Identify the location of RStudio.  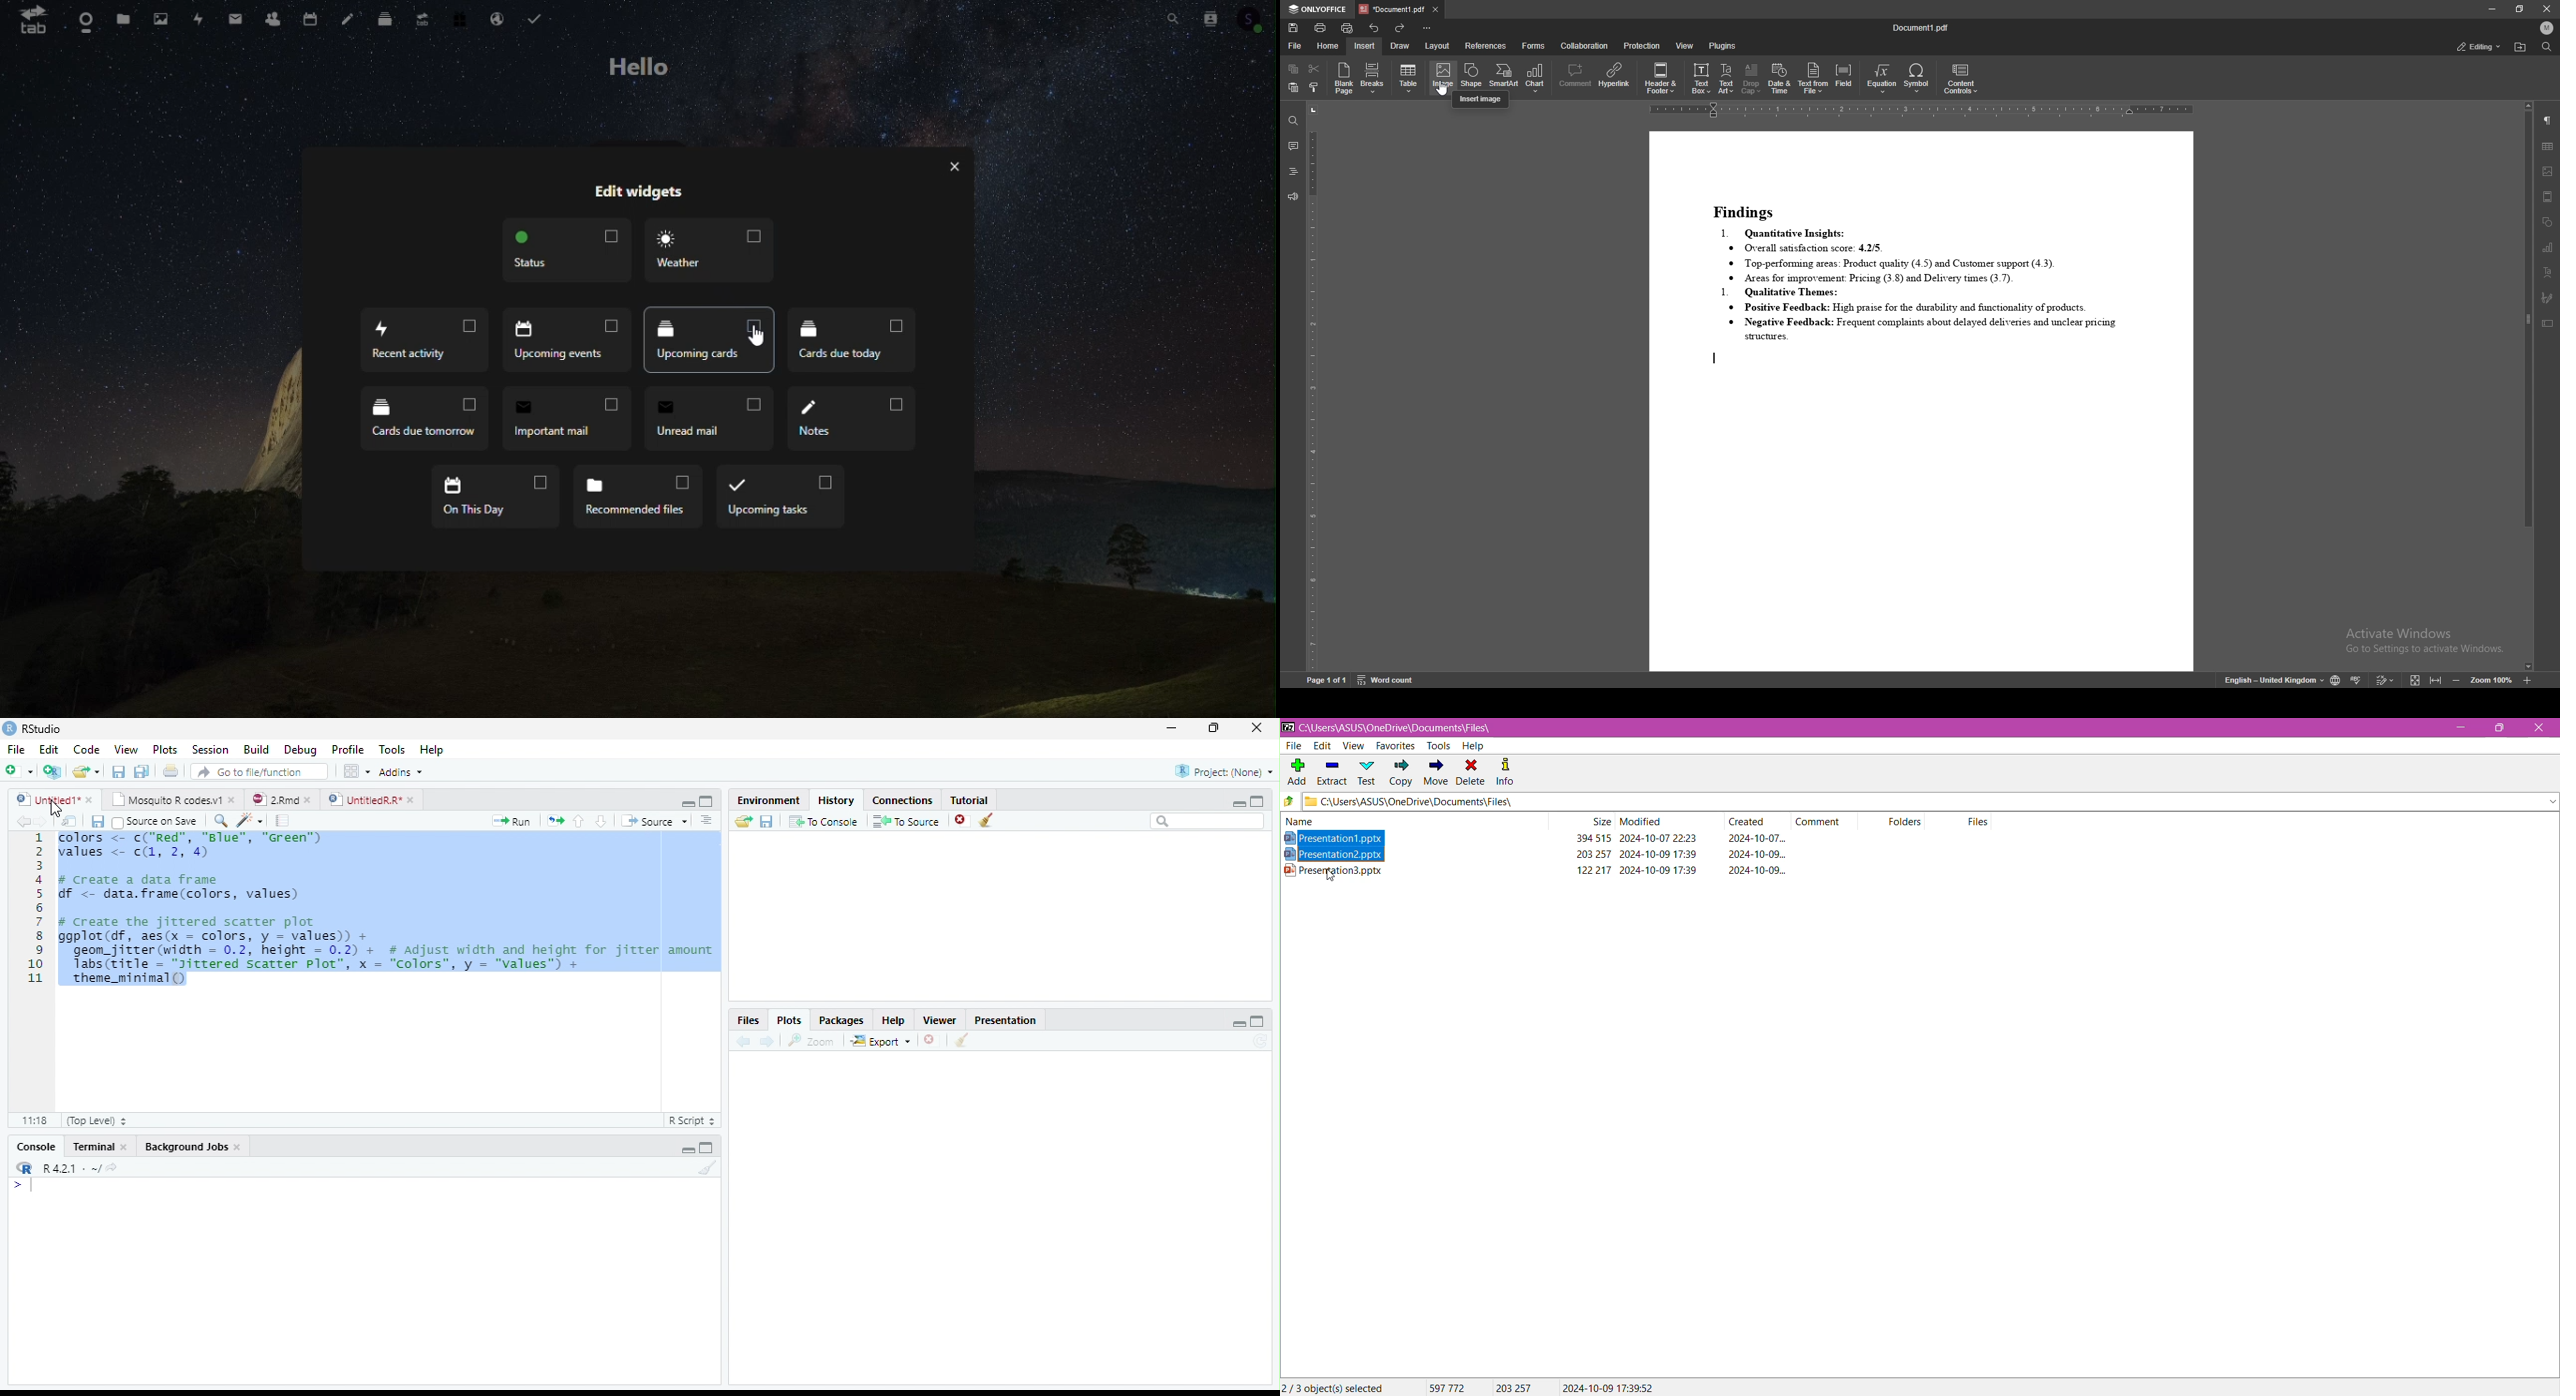
(33, 729).